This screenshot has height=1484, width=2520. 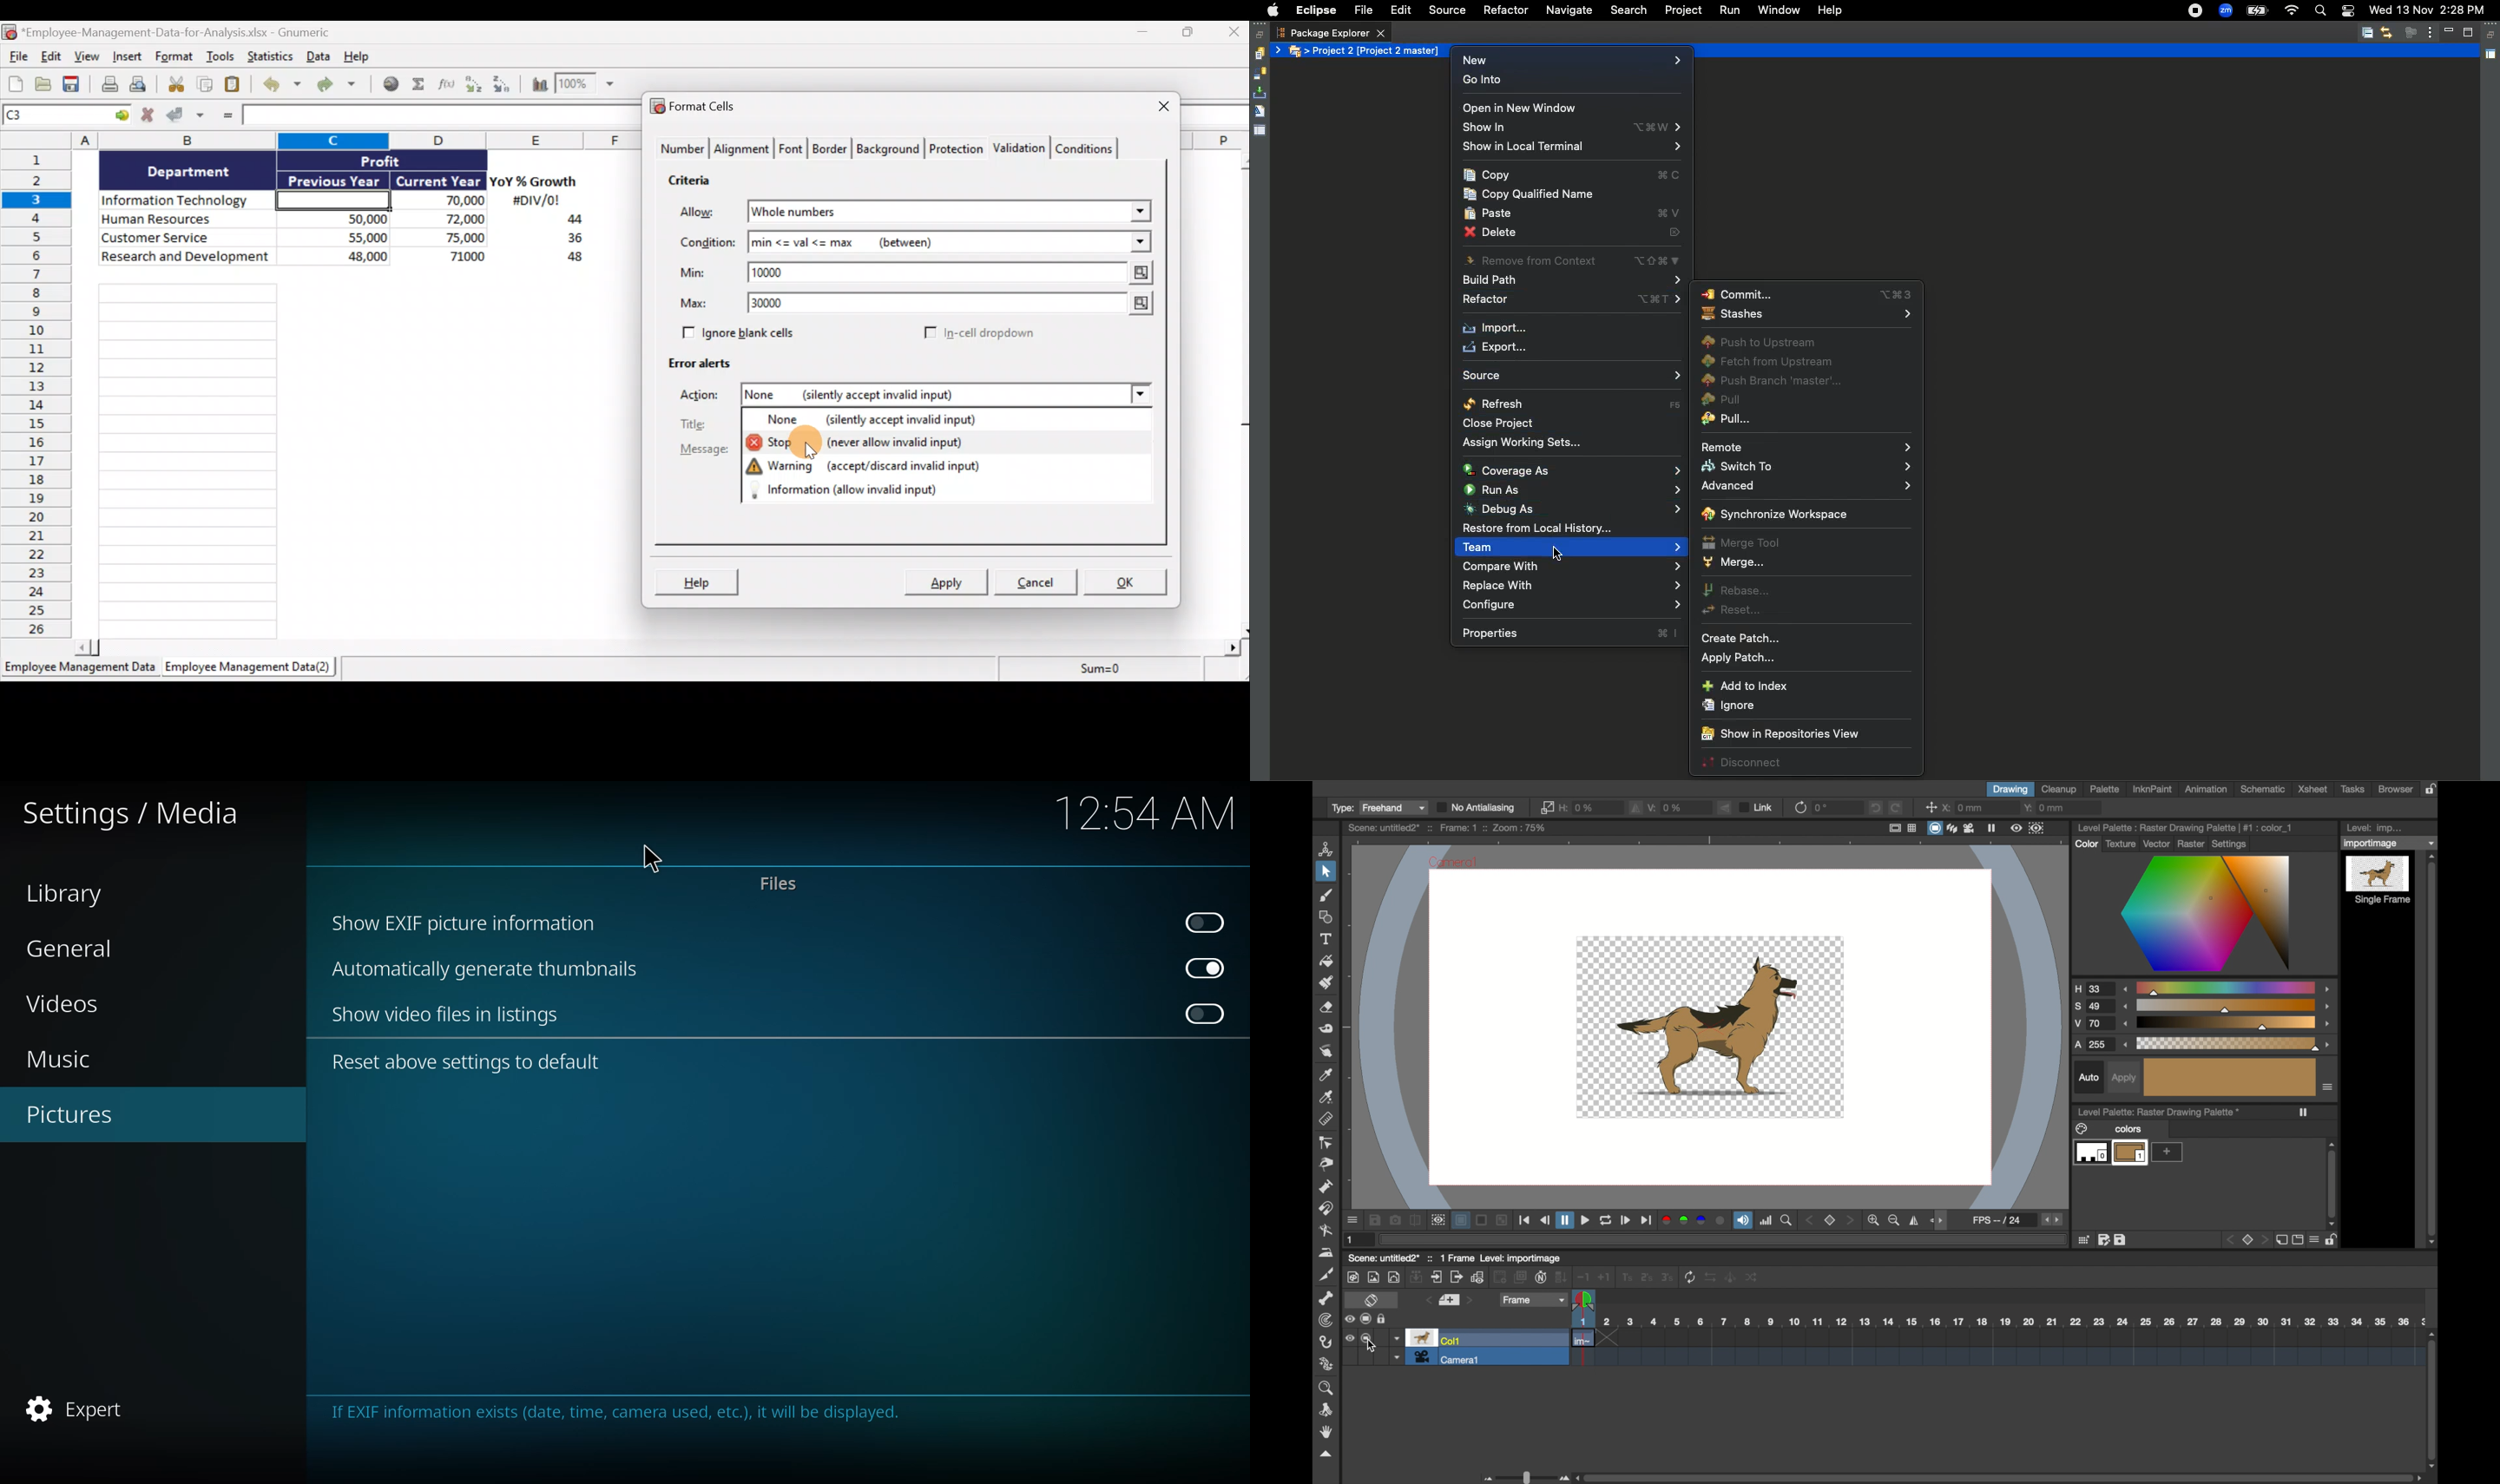 What do you see at coordinates (72, 896) in the screenshot?
I see `library` at bounding box center [72, 896].